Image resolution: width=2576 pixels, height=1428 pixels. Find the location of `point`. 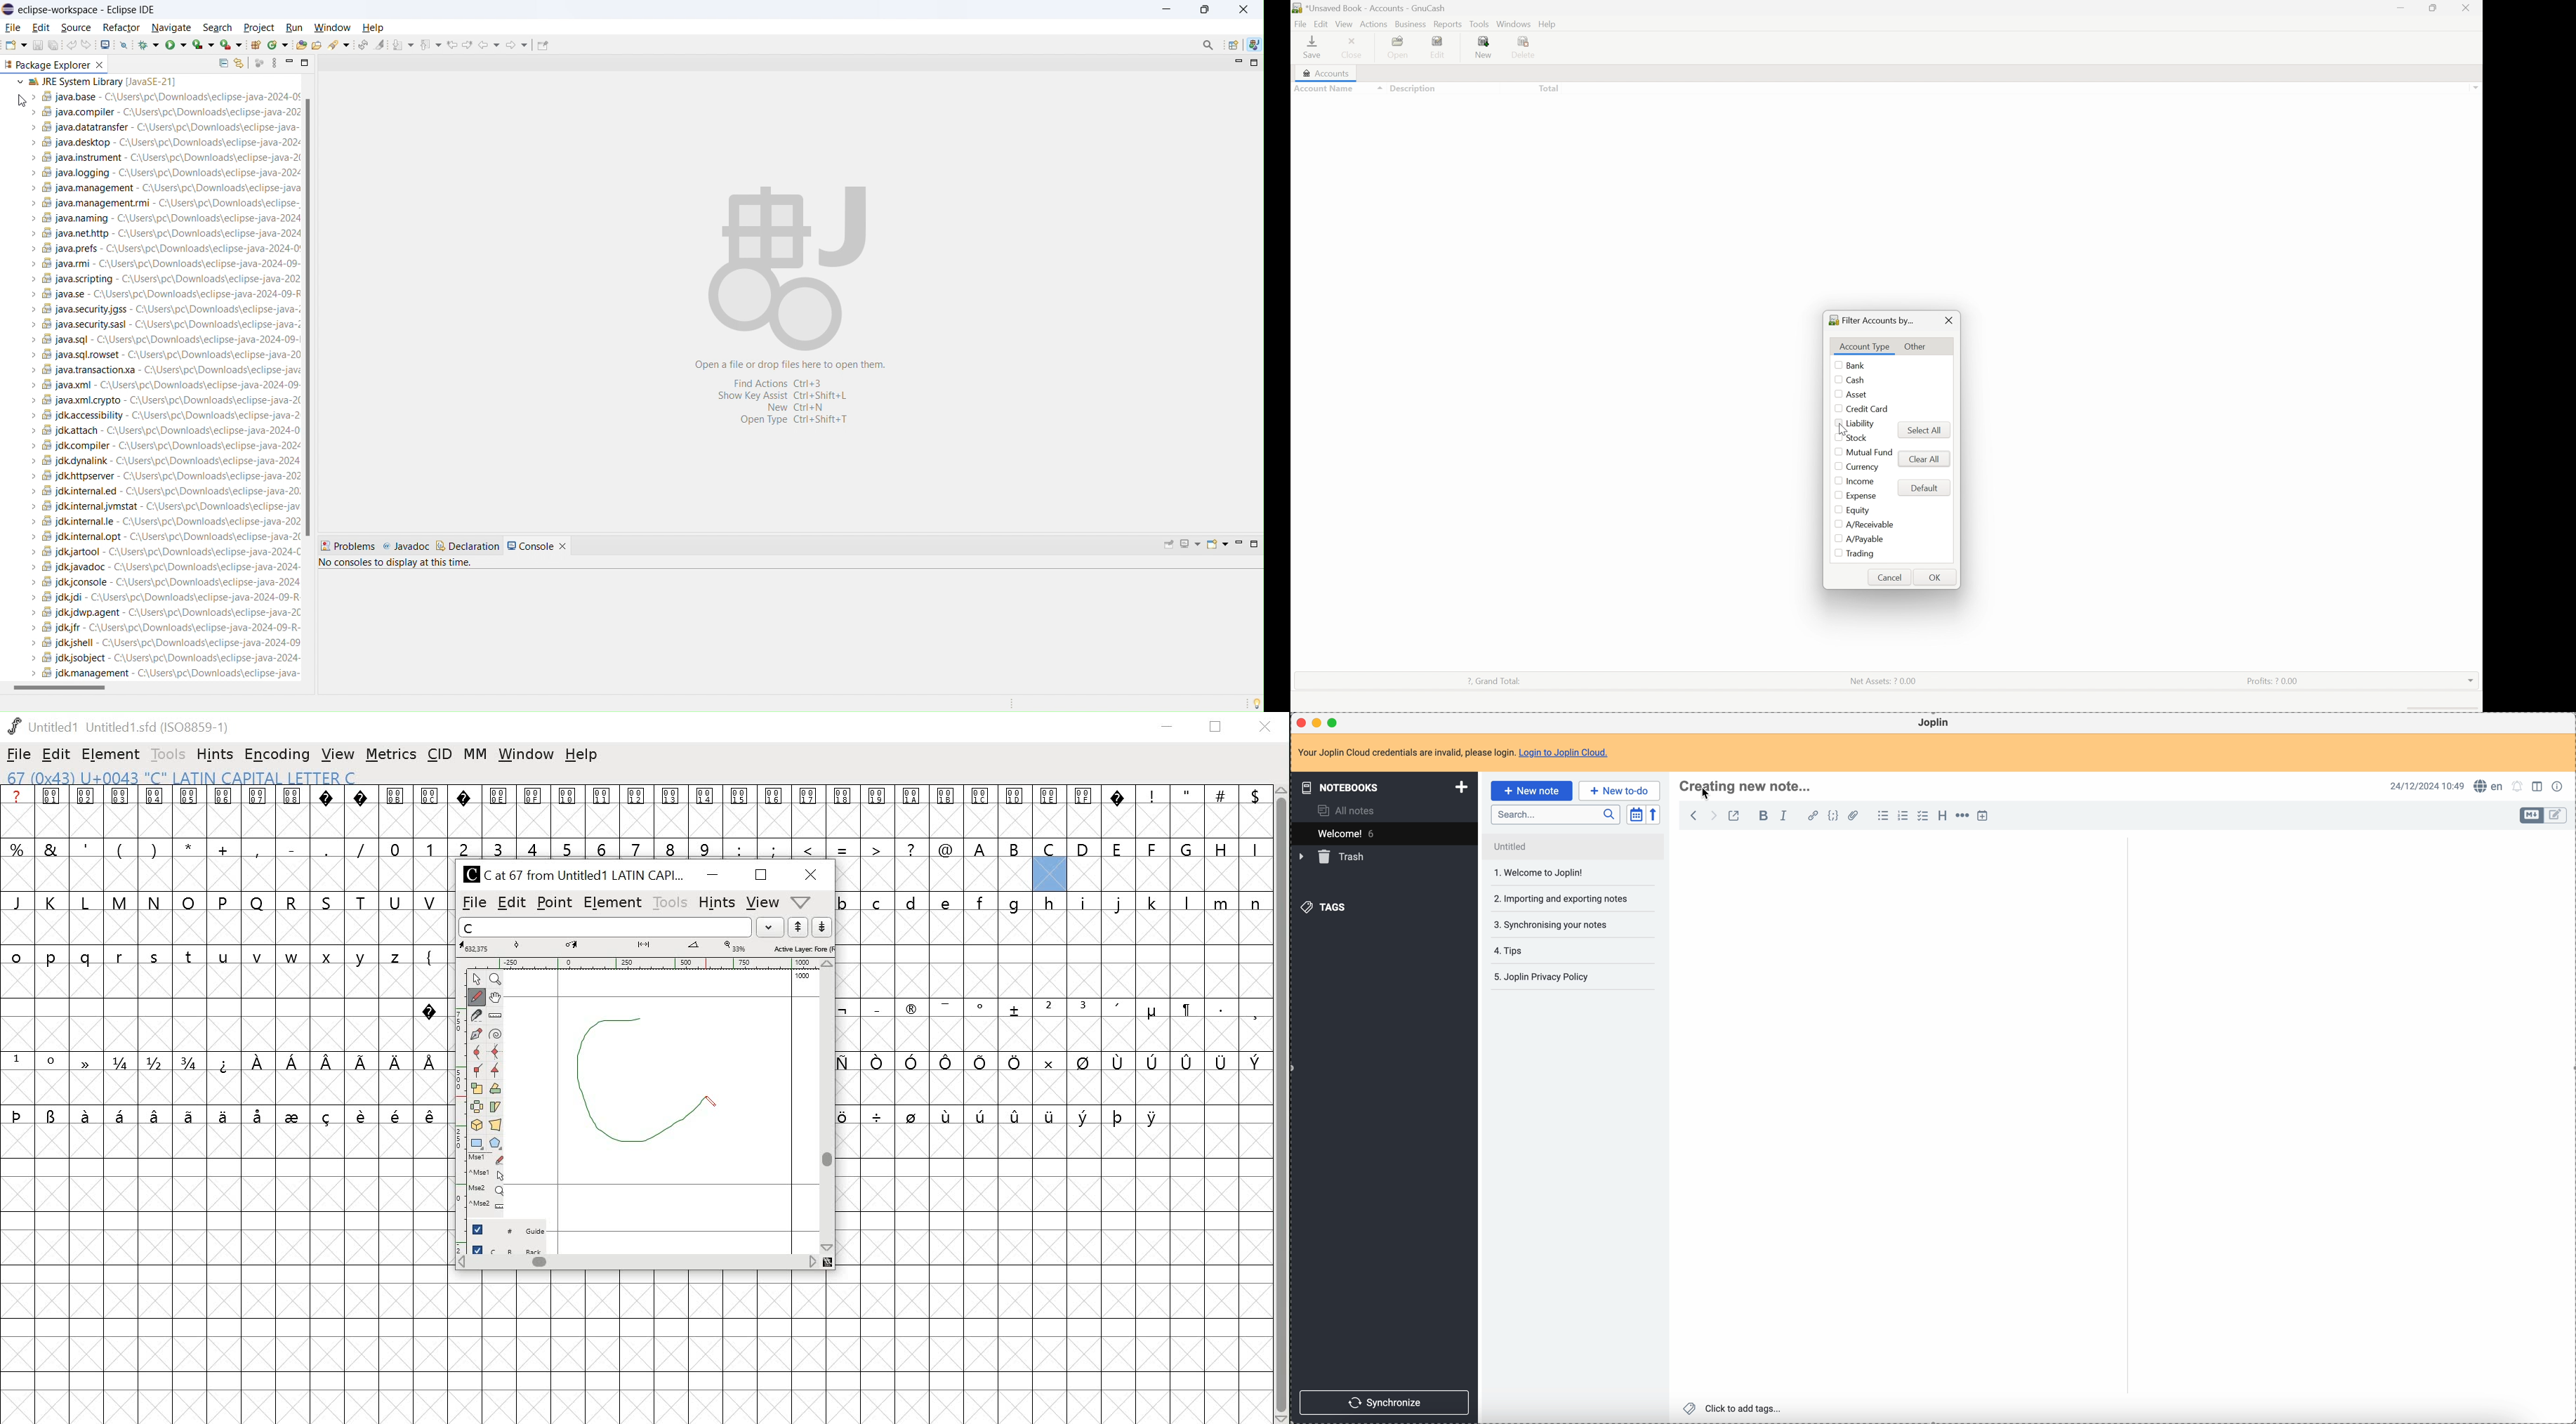

point is located at coordinates (479, 978).